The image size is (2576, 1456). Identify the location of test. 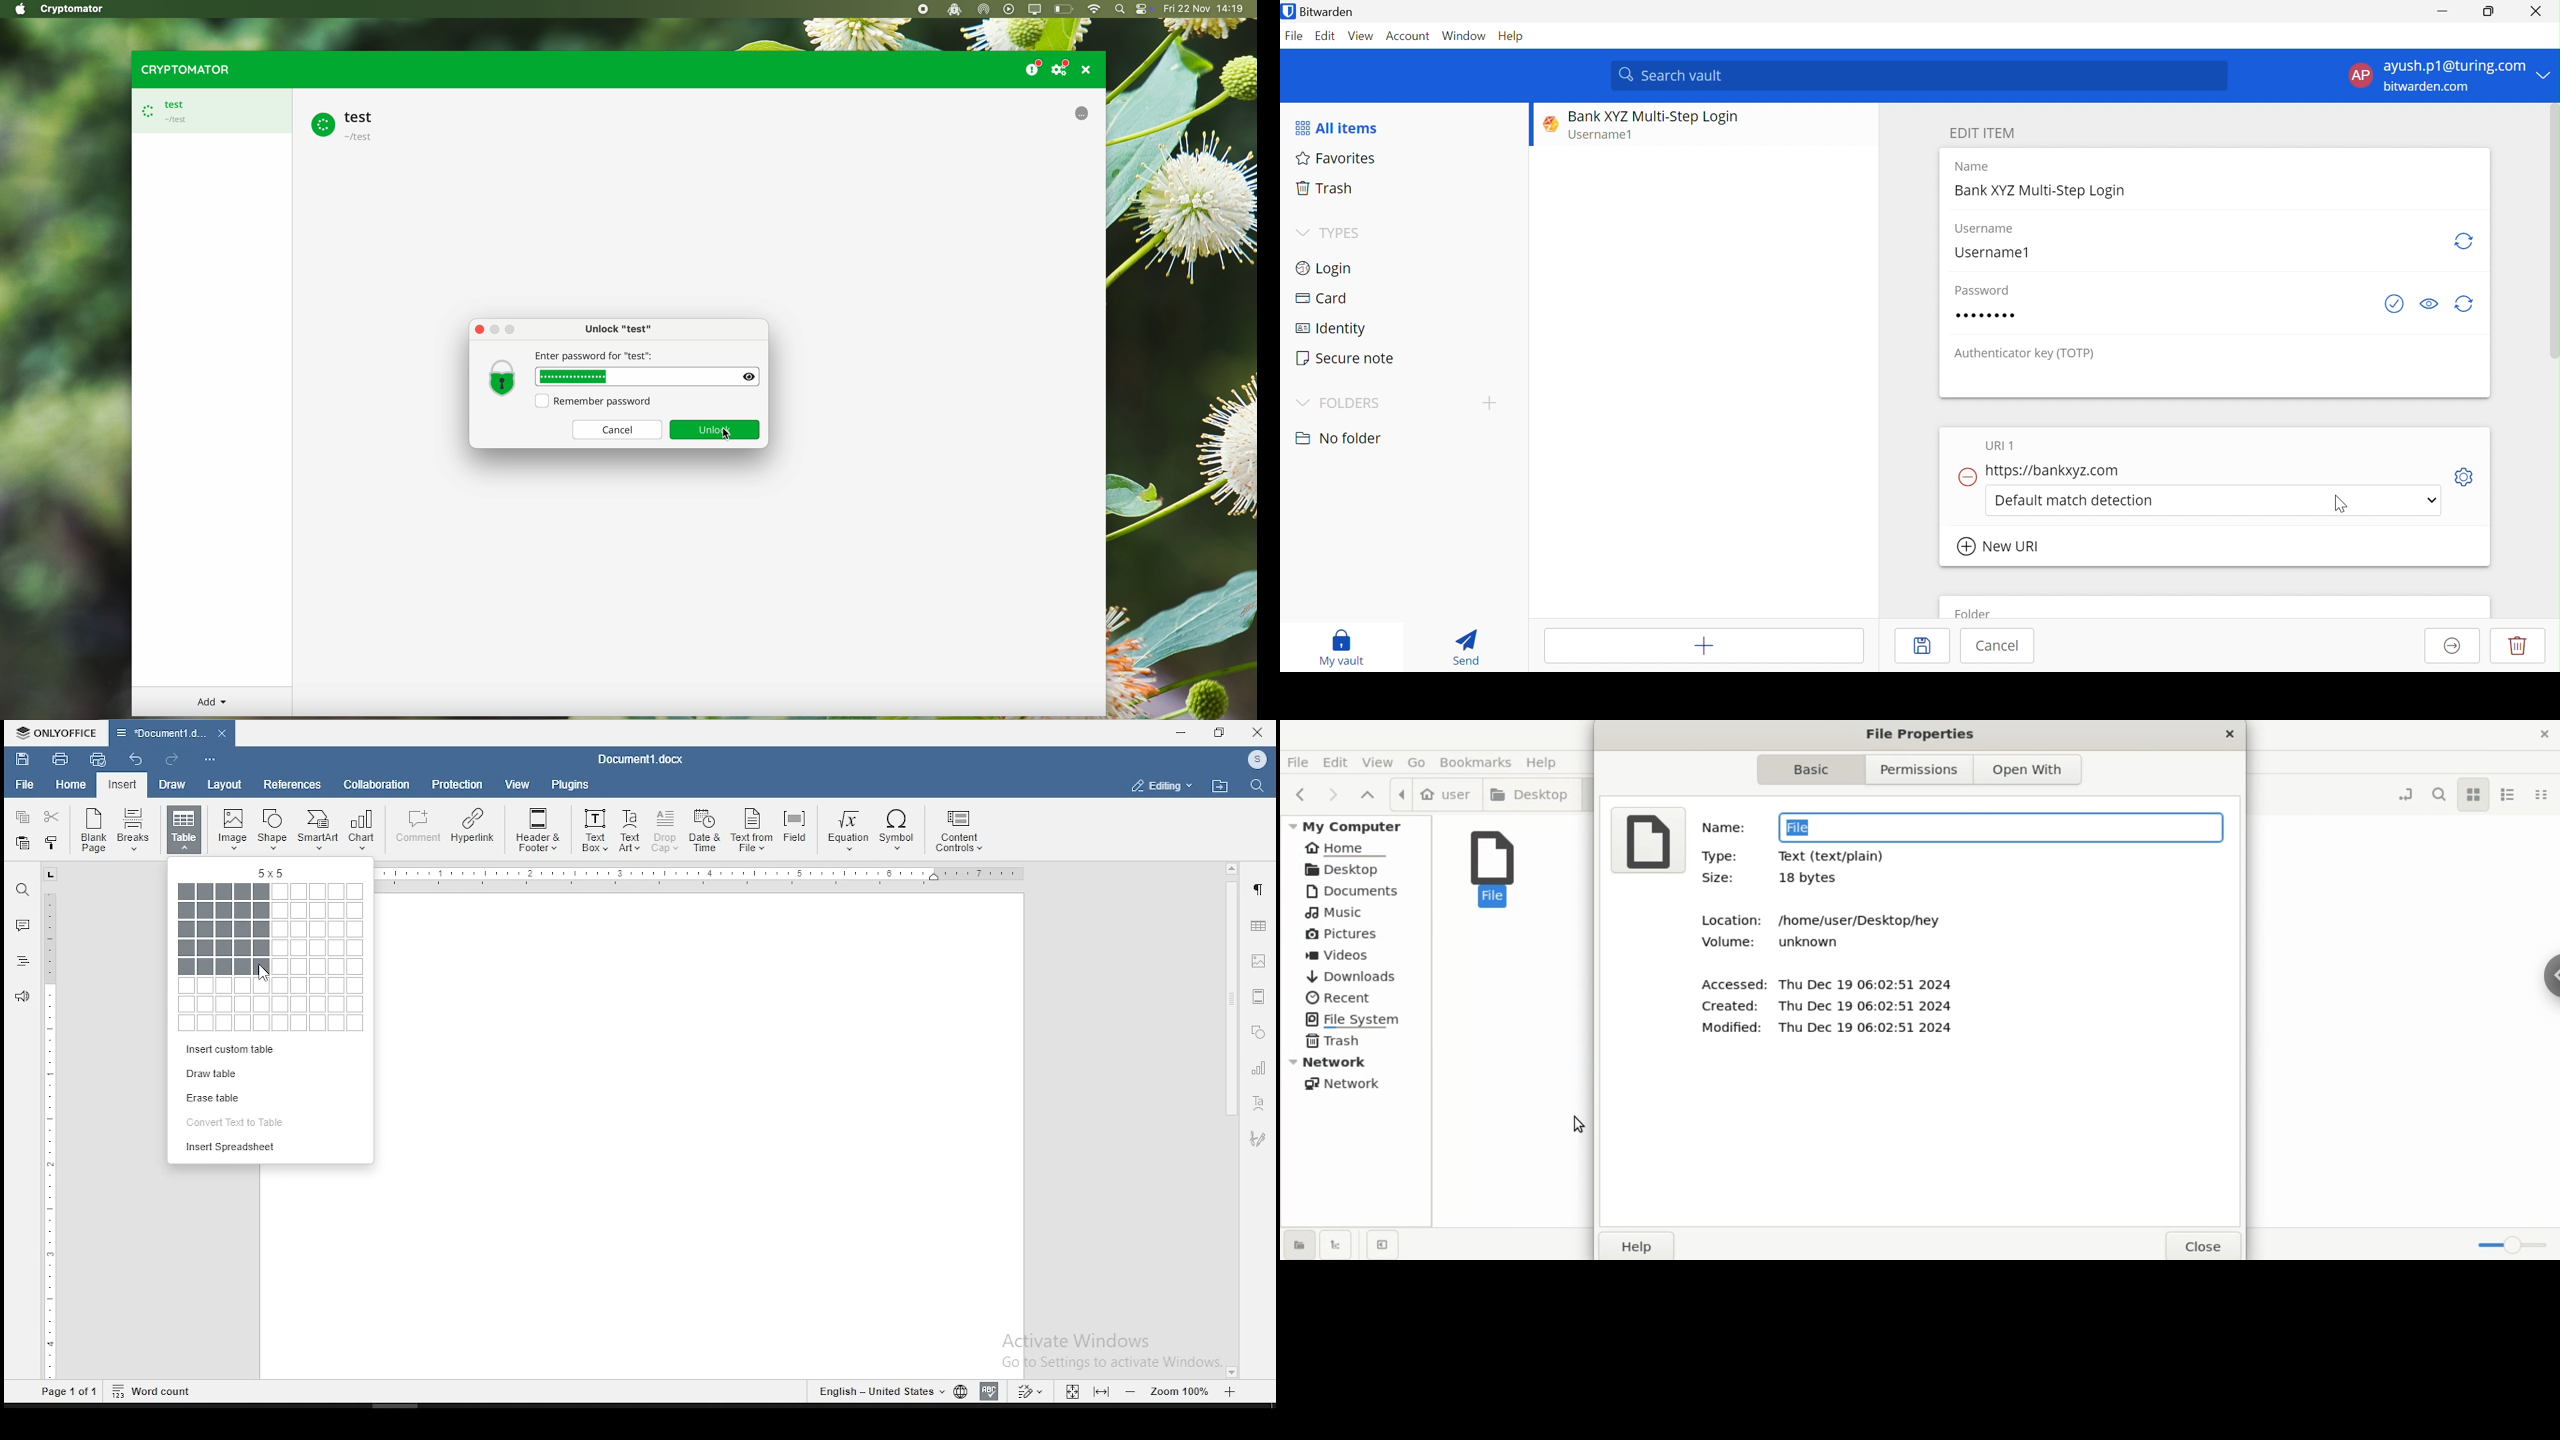
(347, 124).